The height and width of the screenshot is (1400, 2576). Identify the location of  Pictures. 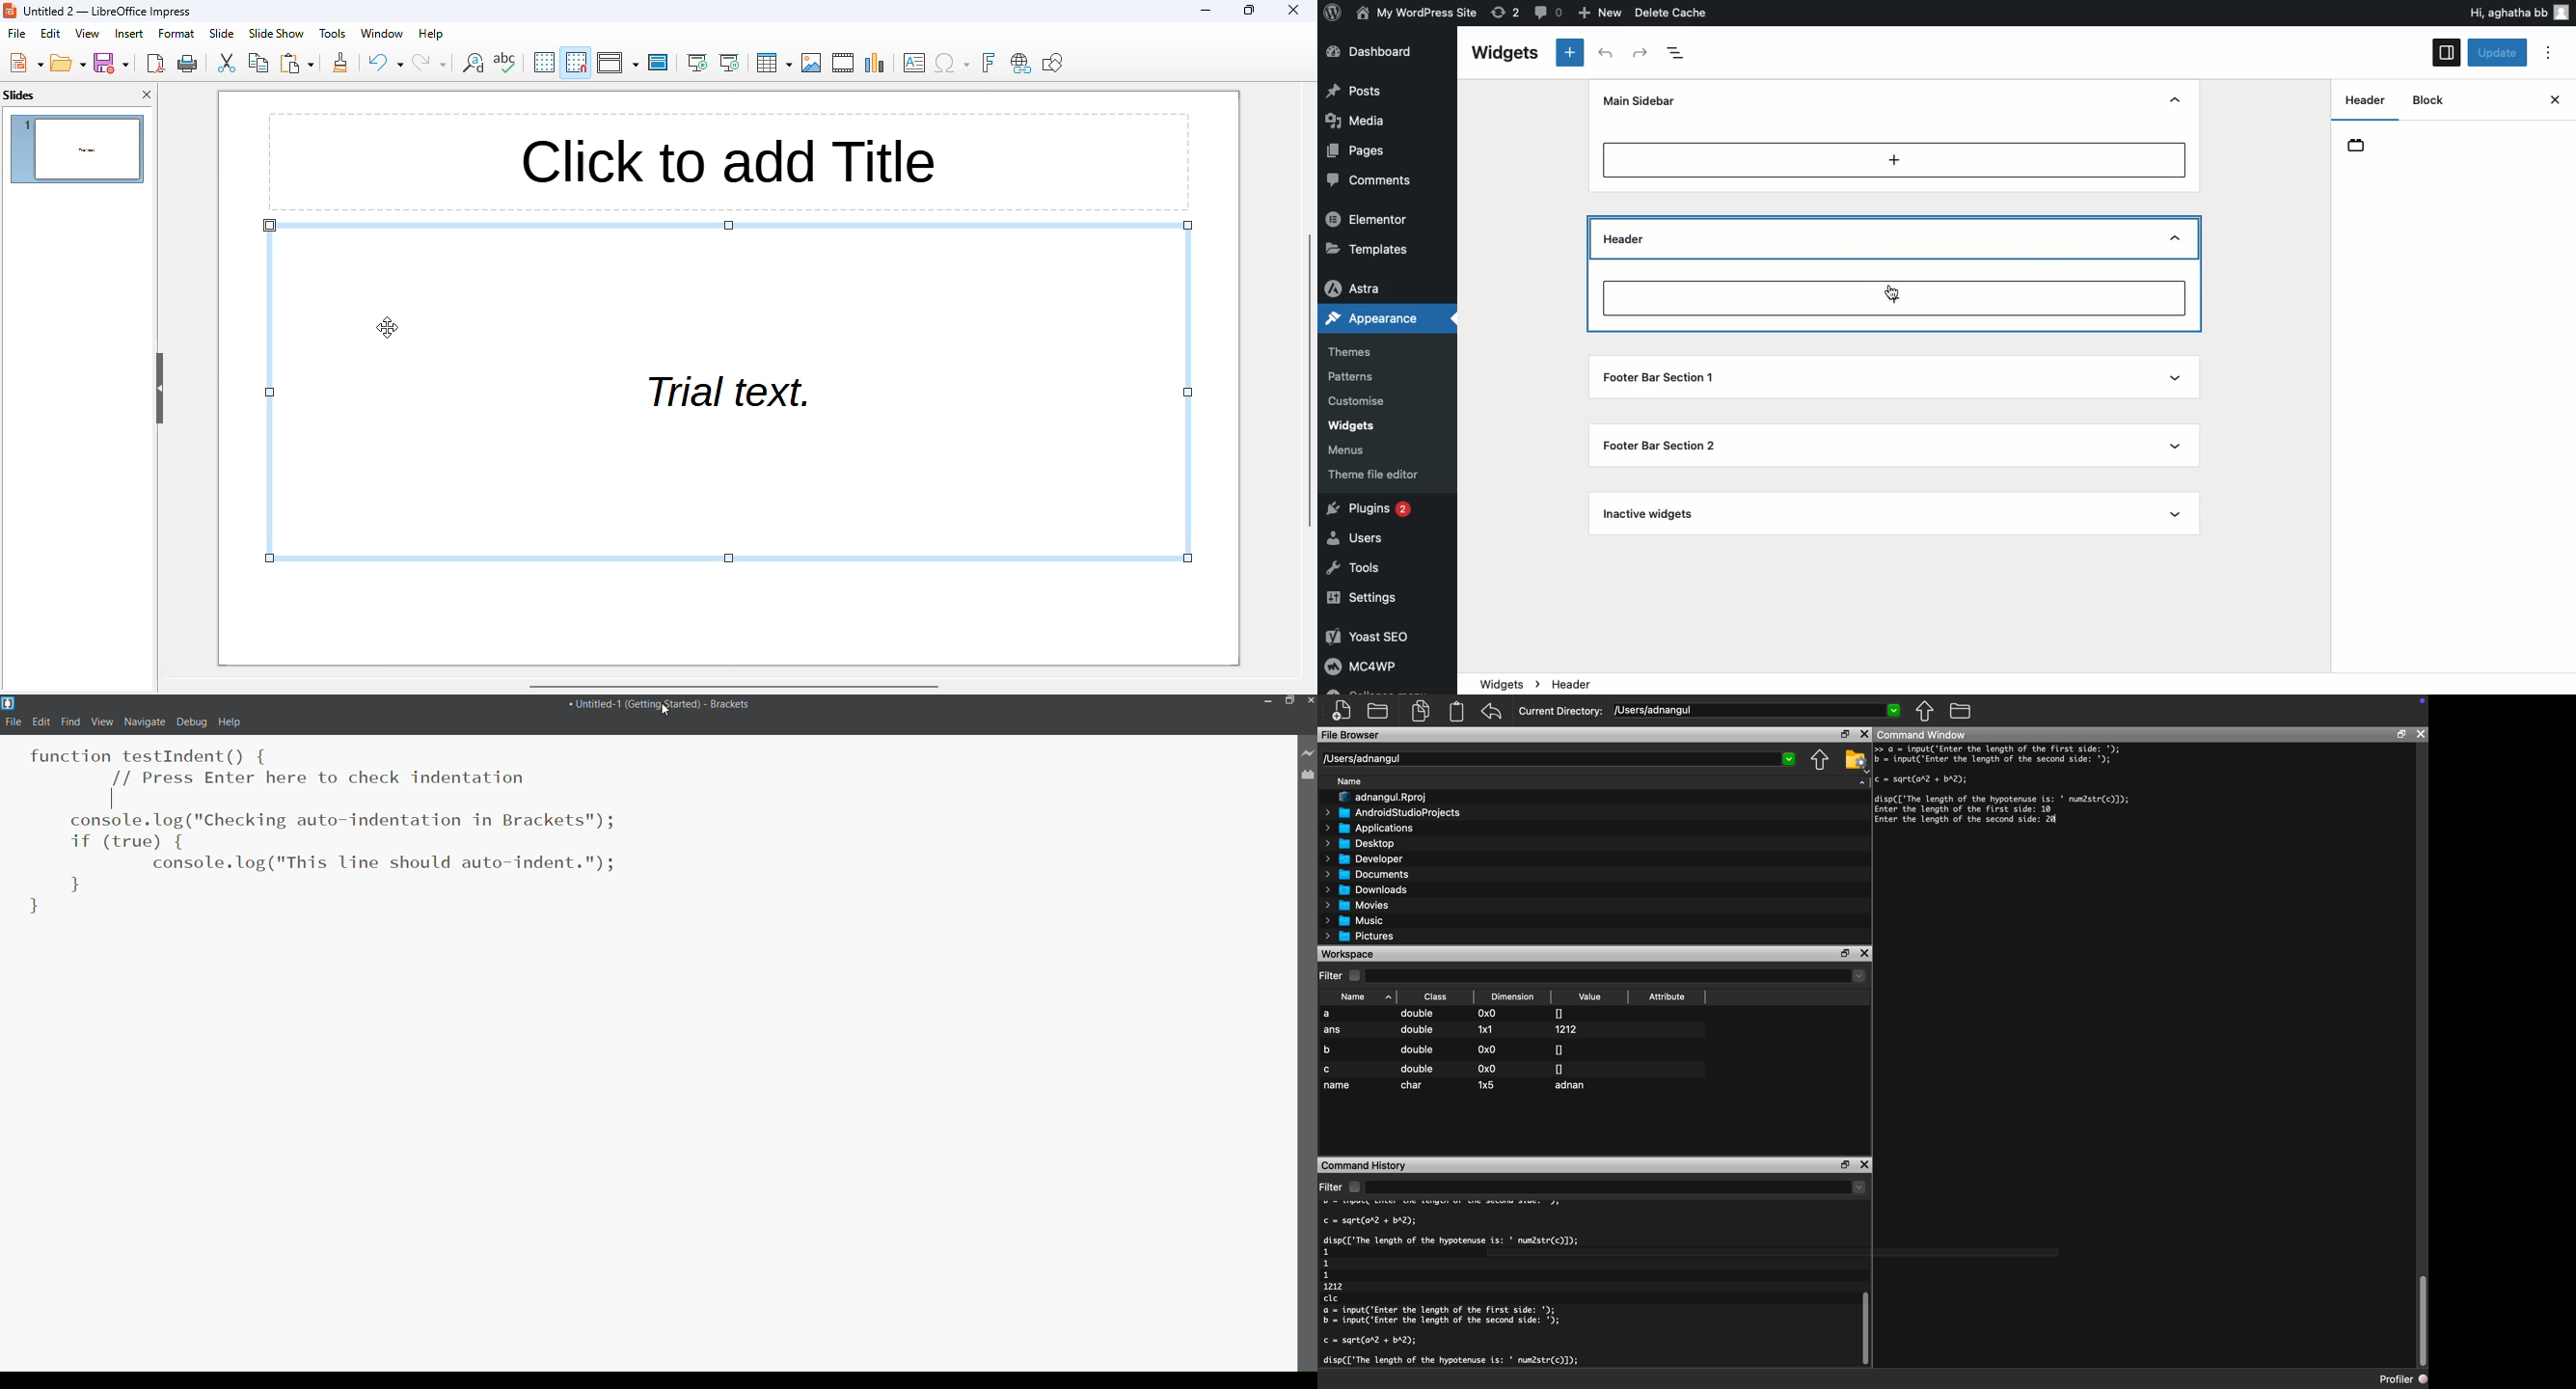
(1363, 936).